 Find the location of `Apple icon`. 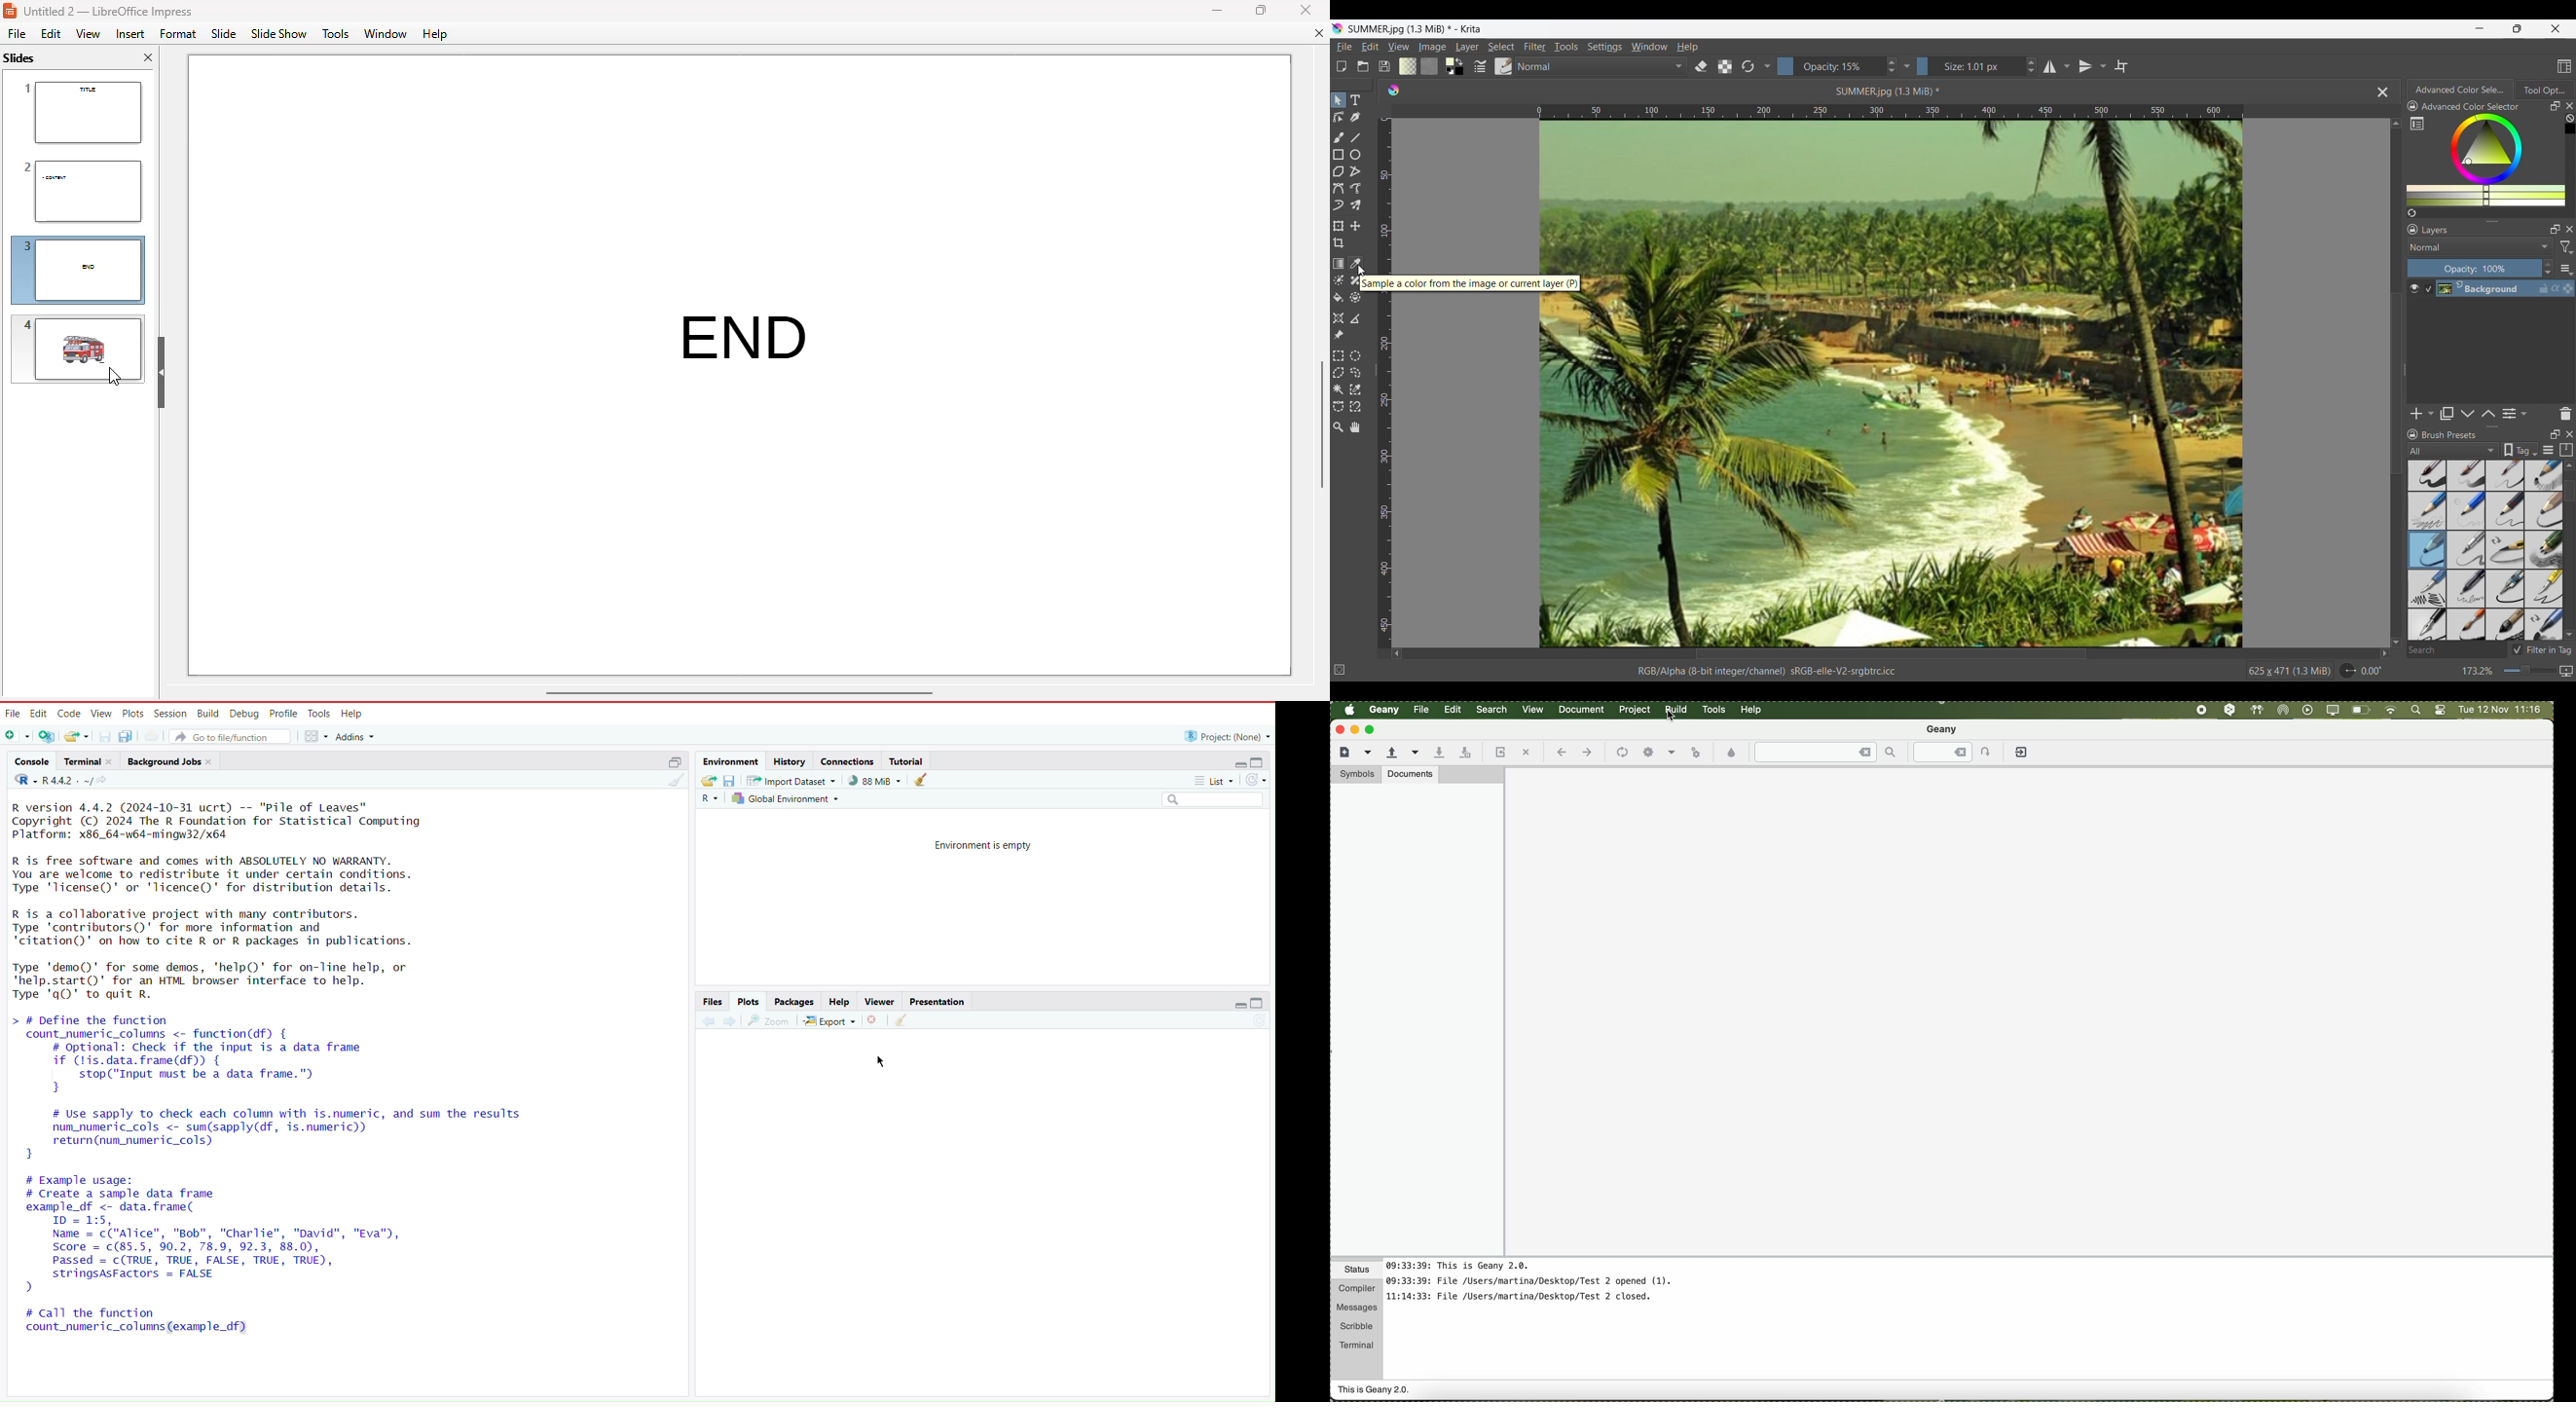

Apple icon is located at coordinates (1350, 709).